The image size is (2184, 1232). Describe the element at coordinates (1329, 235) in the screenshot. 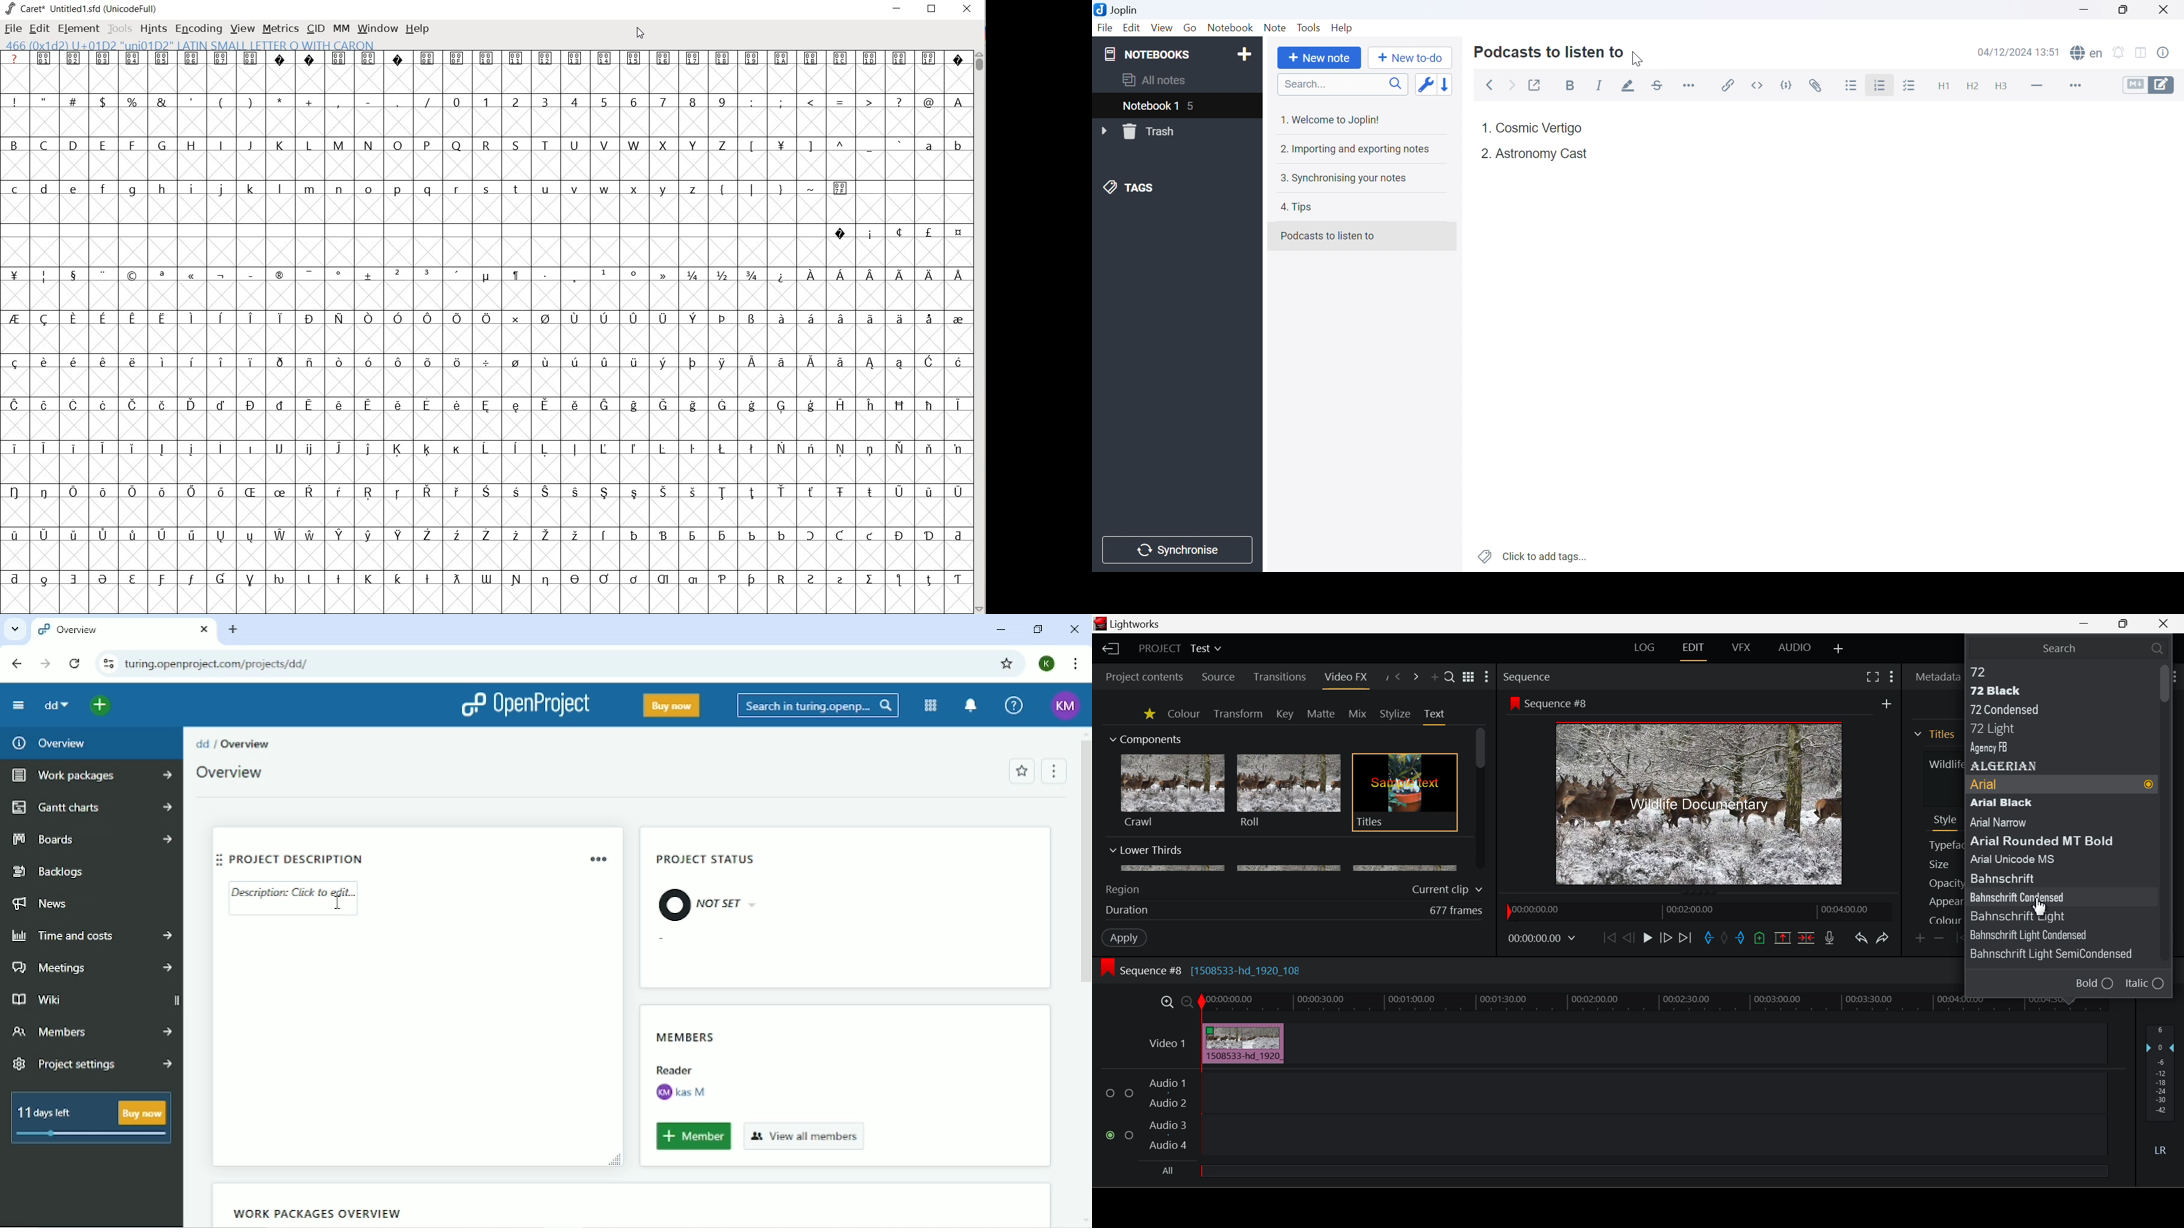

I see `Podcasts to listen to` at that location.